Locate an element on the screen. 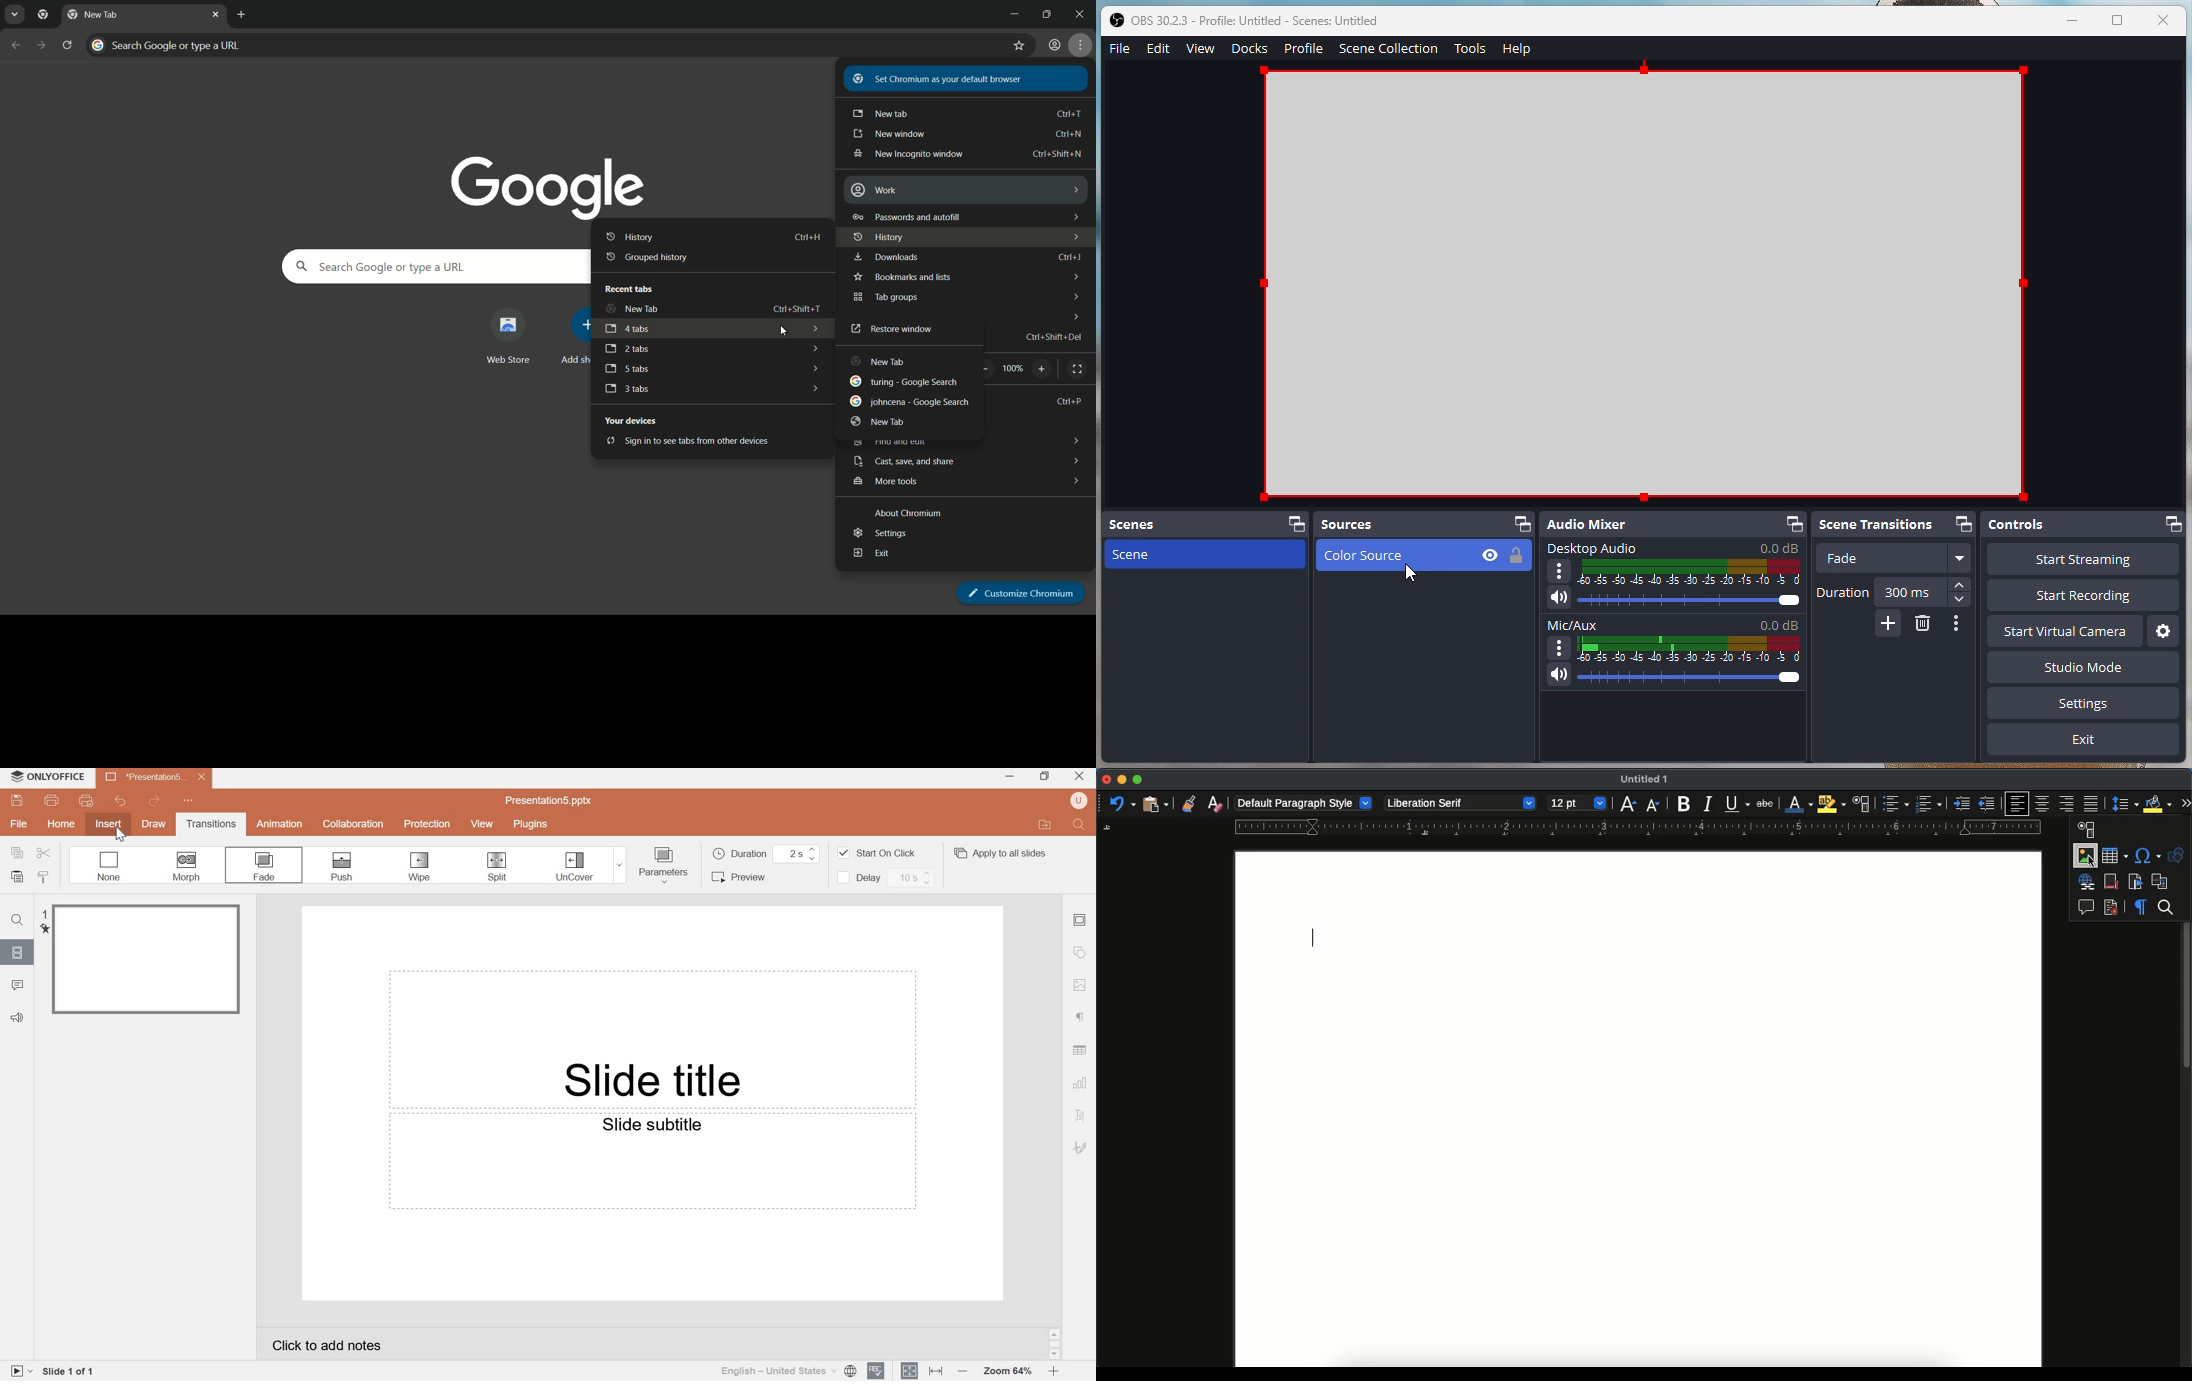 This screenshot has height=1400, width=2212. special character is located at coordinates (2146, 856).